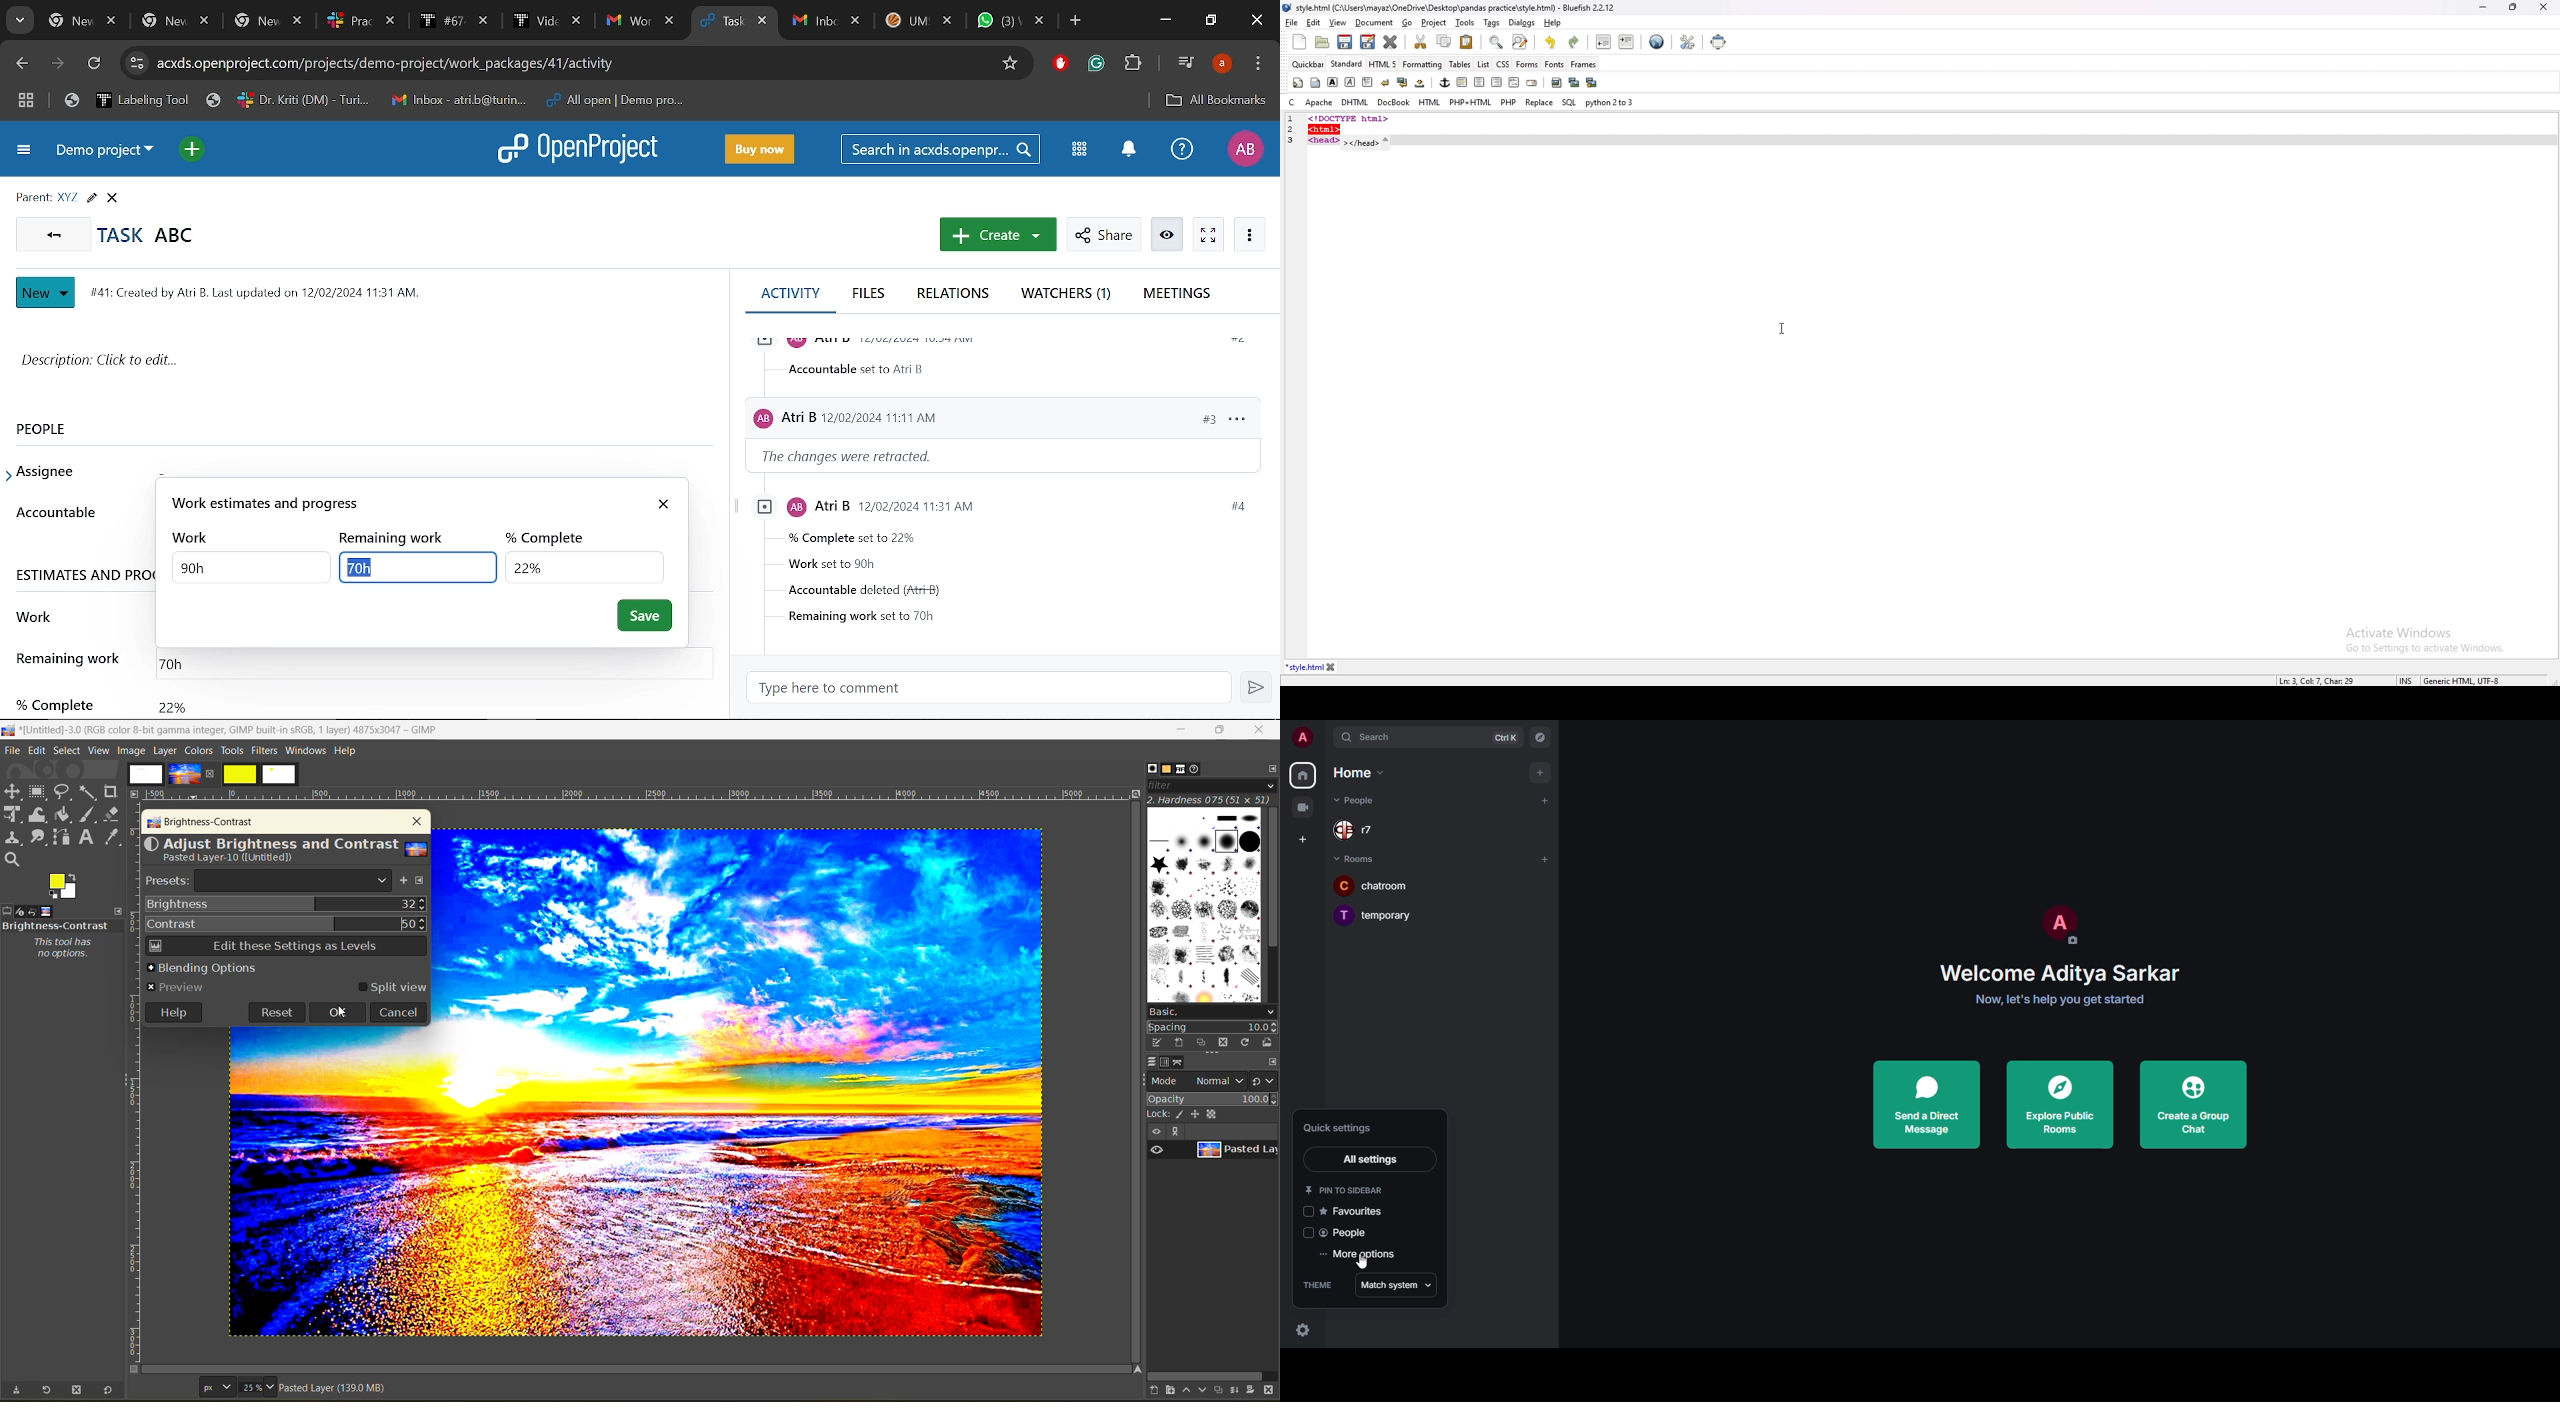 This screenshot has height=1428, width=2576. What do you see at coordinates (667, 500) in the screenshot?
I see `close` at bounding box center [667, 500].